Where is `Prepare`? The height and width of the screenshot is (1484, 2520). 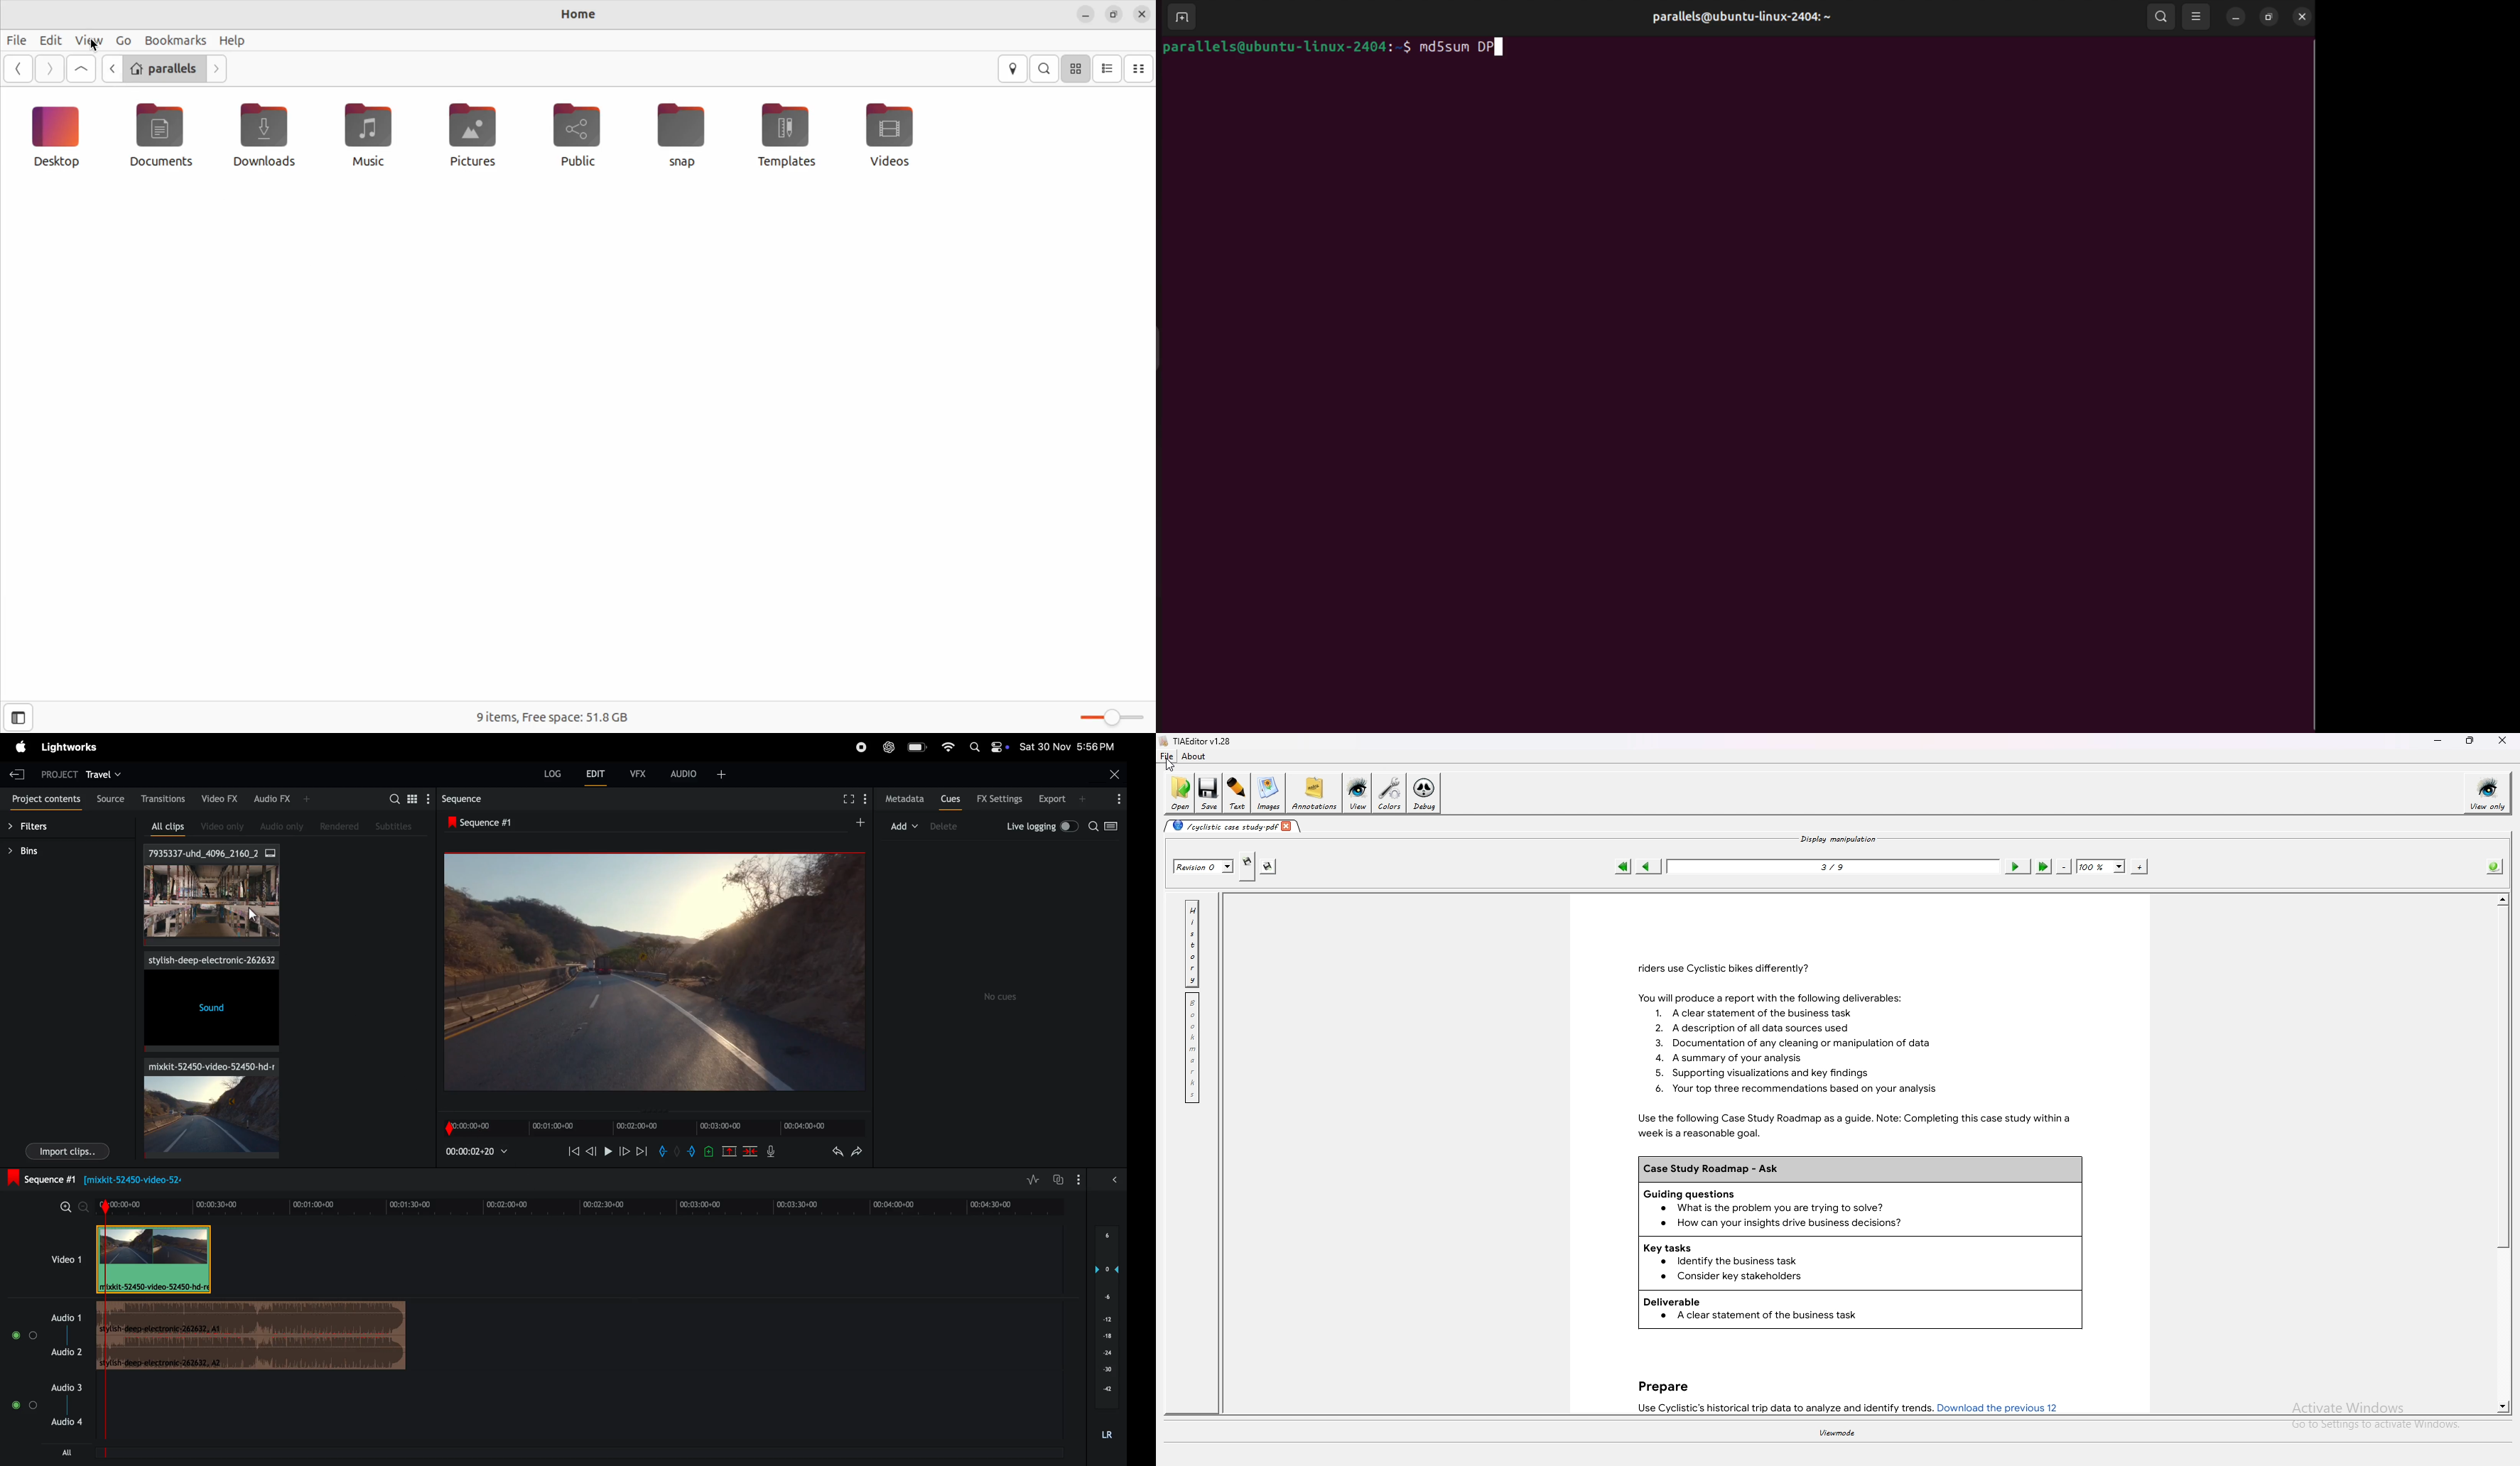
Prepare is located at coordinates (1662, 1384).